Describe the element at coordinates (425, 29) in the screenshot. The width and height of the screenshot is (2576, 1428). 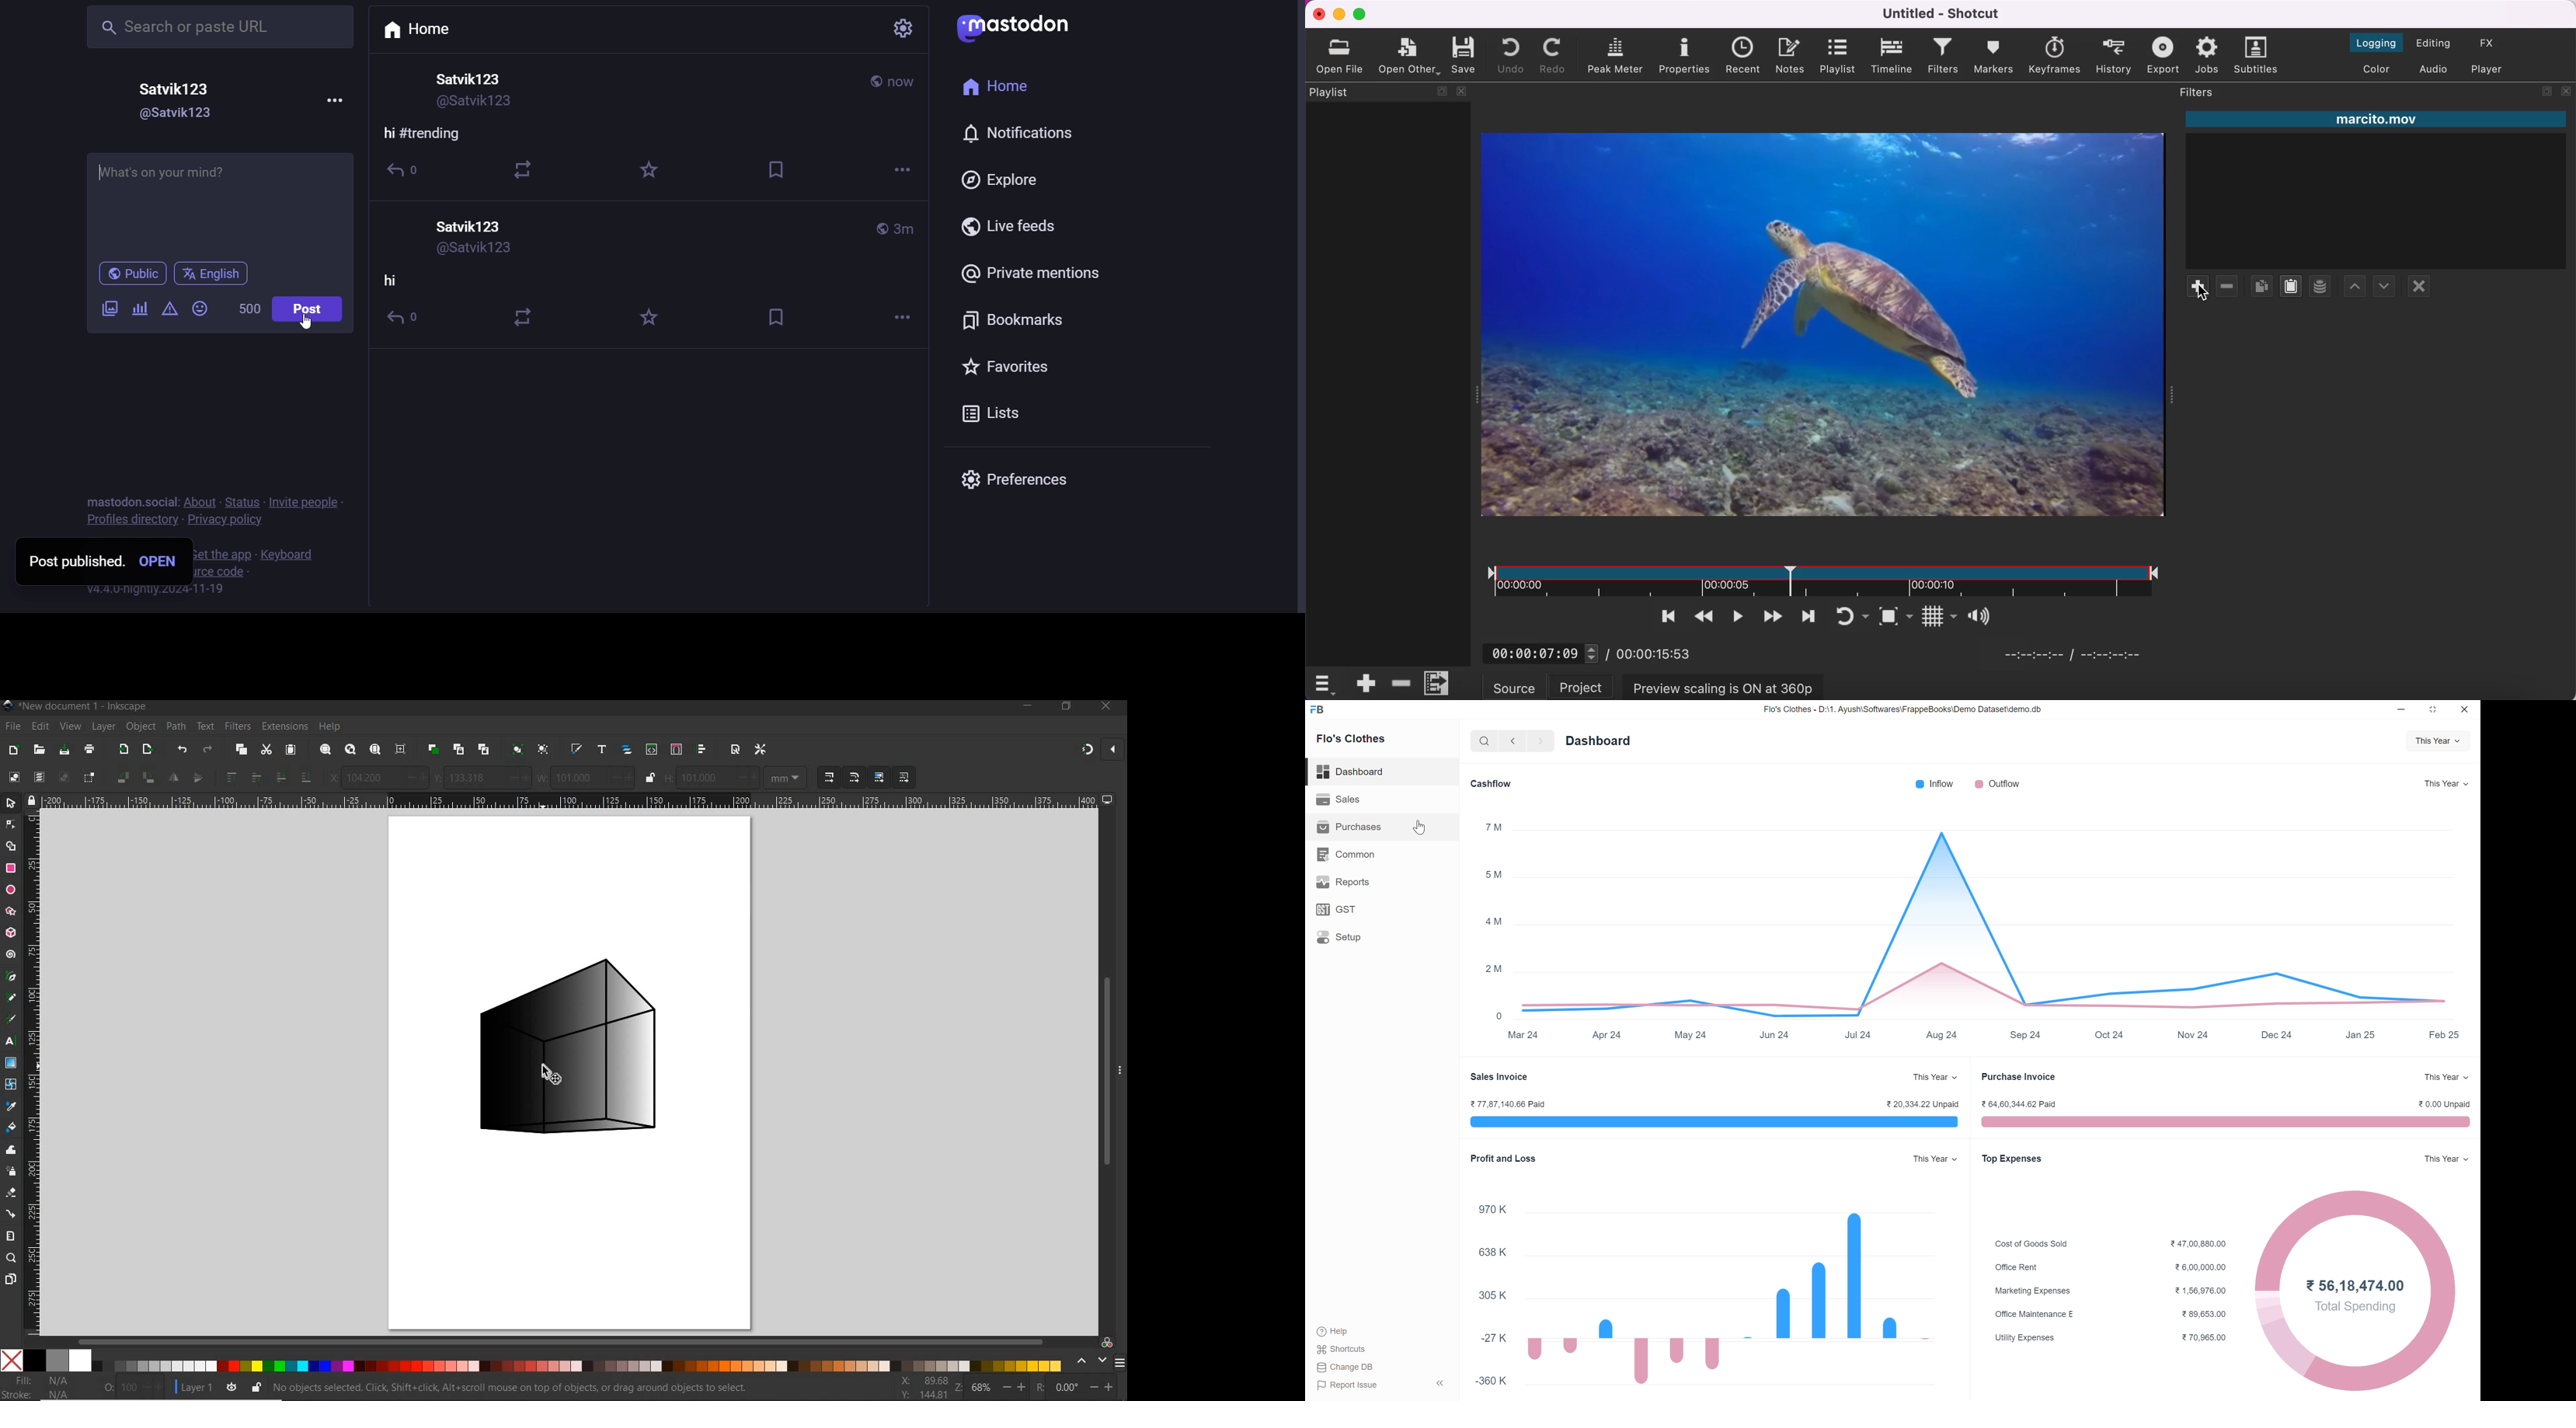
I see `home` at that location.